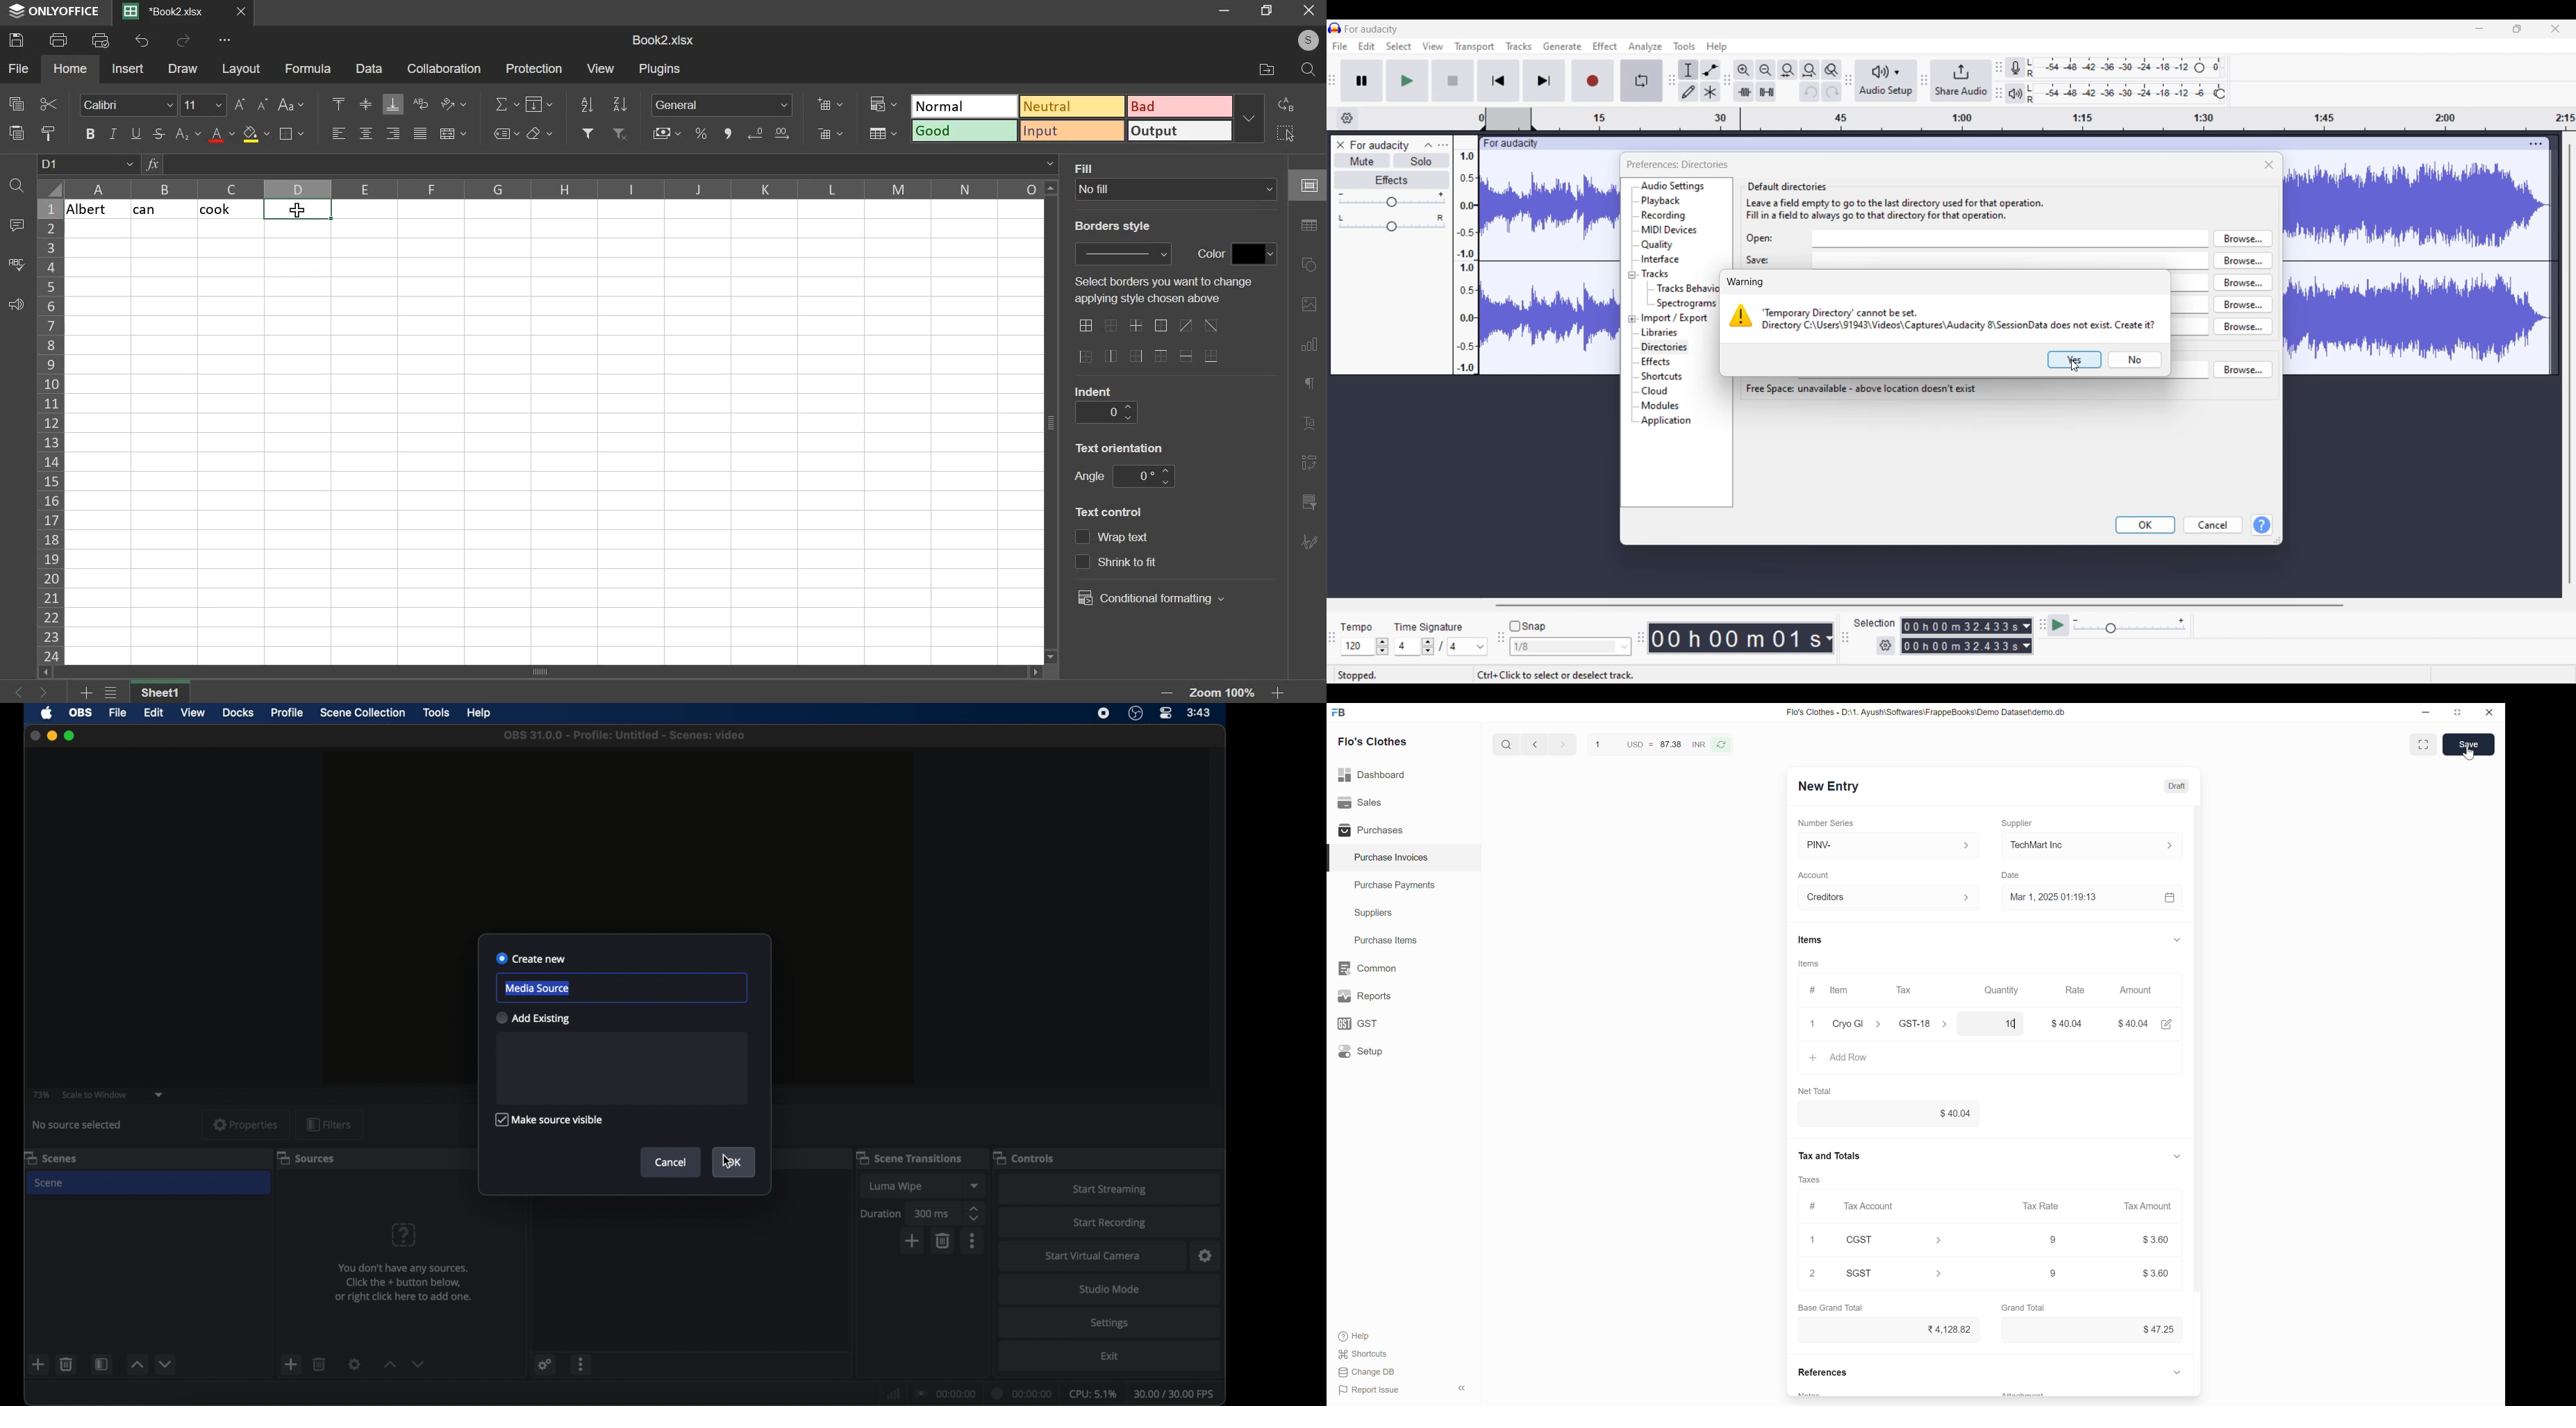 The width and height of the screenshot is (2576, 1428). I want to click on Horizontal scroll bar, so click(1918, 605).